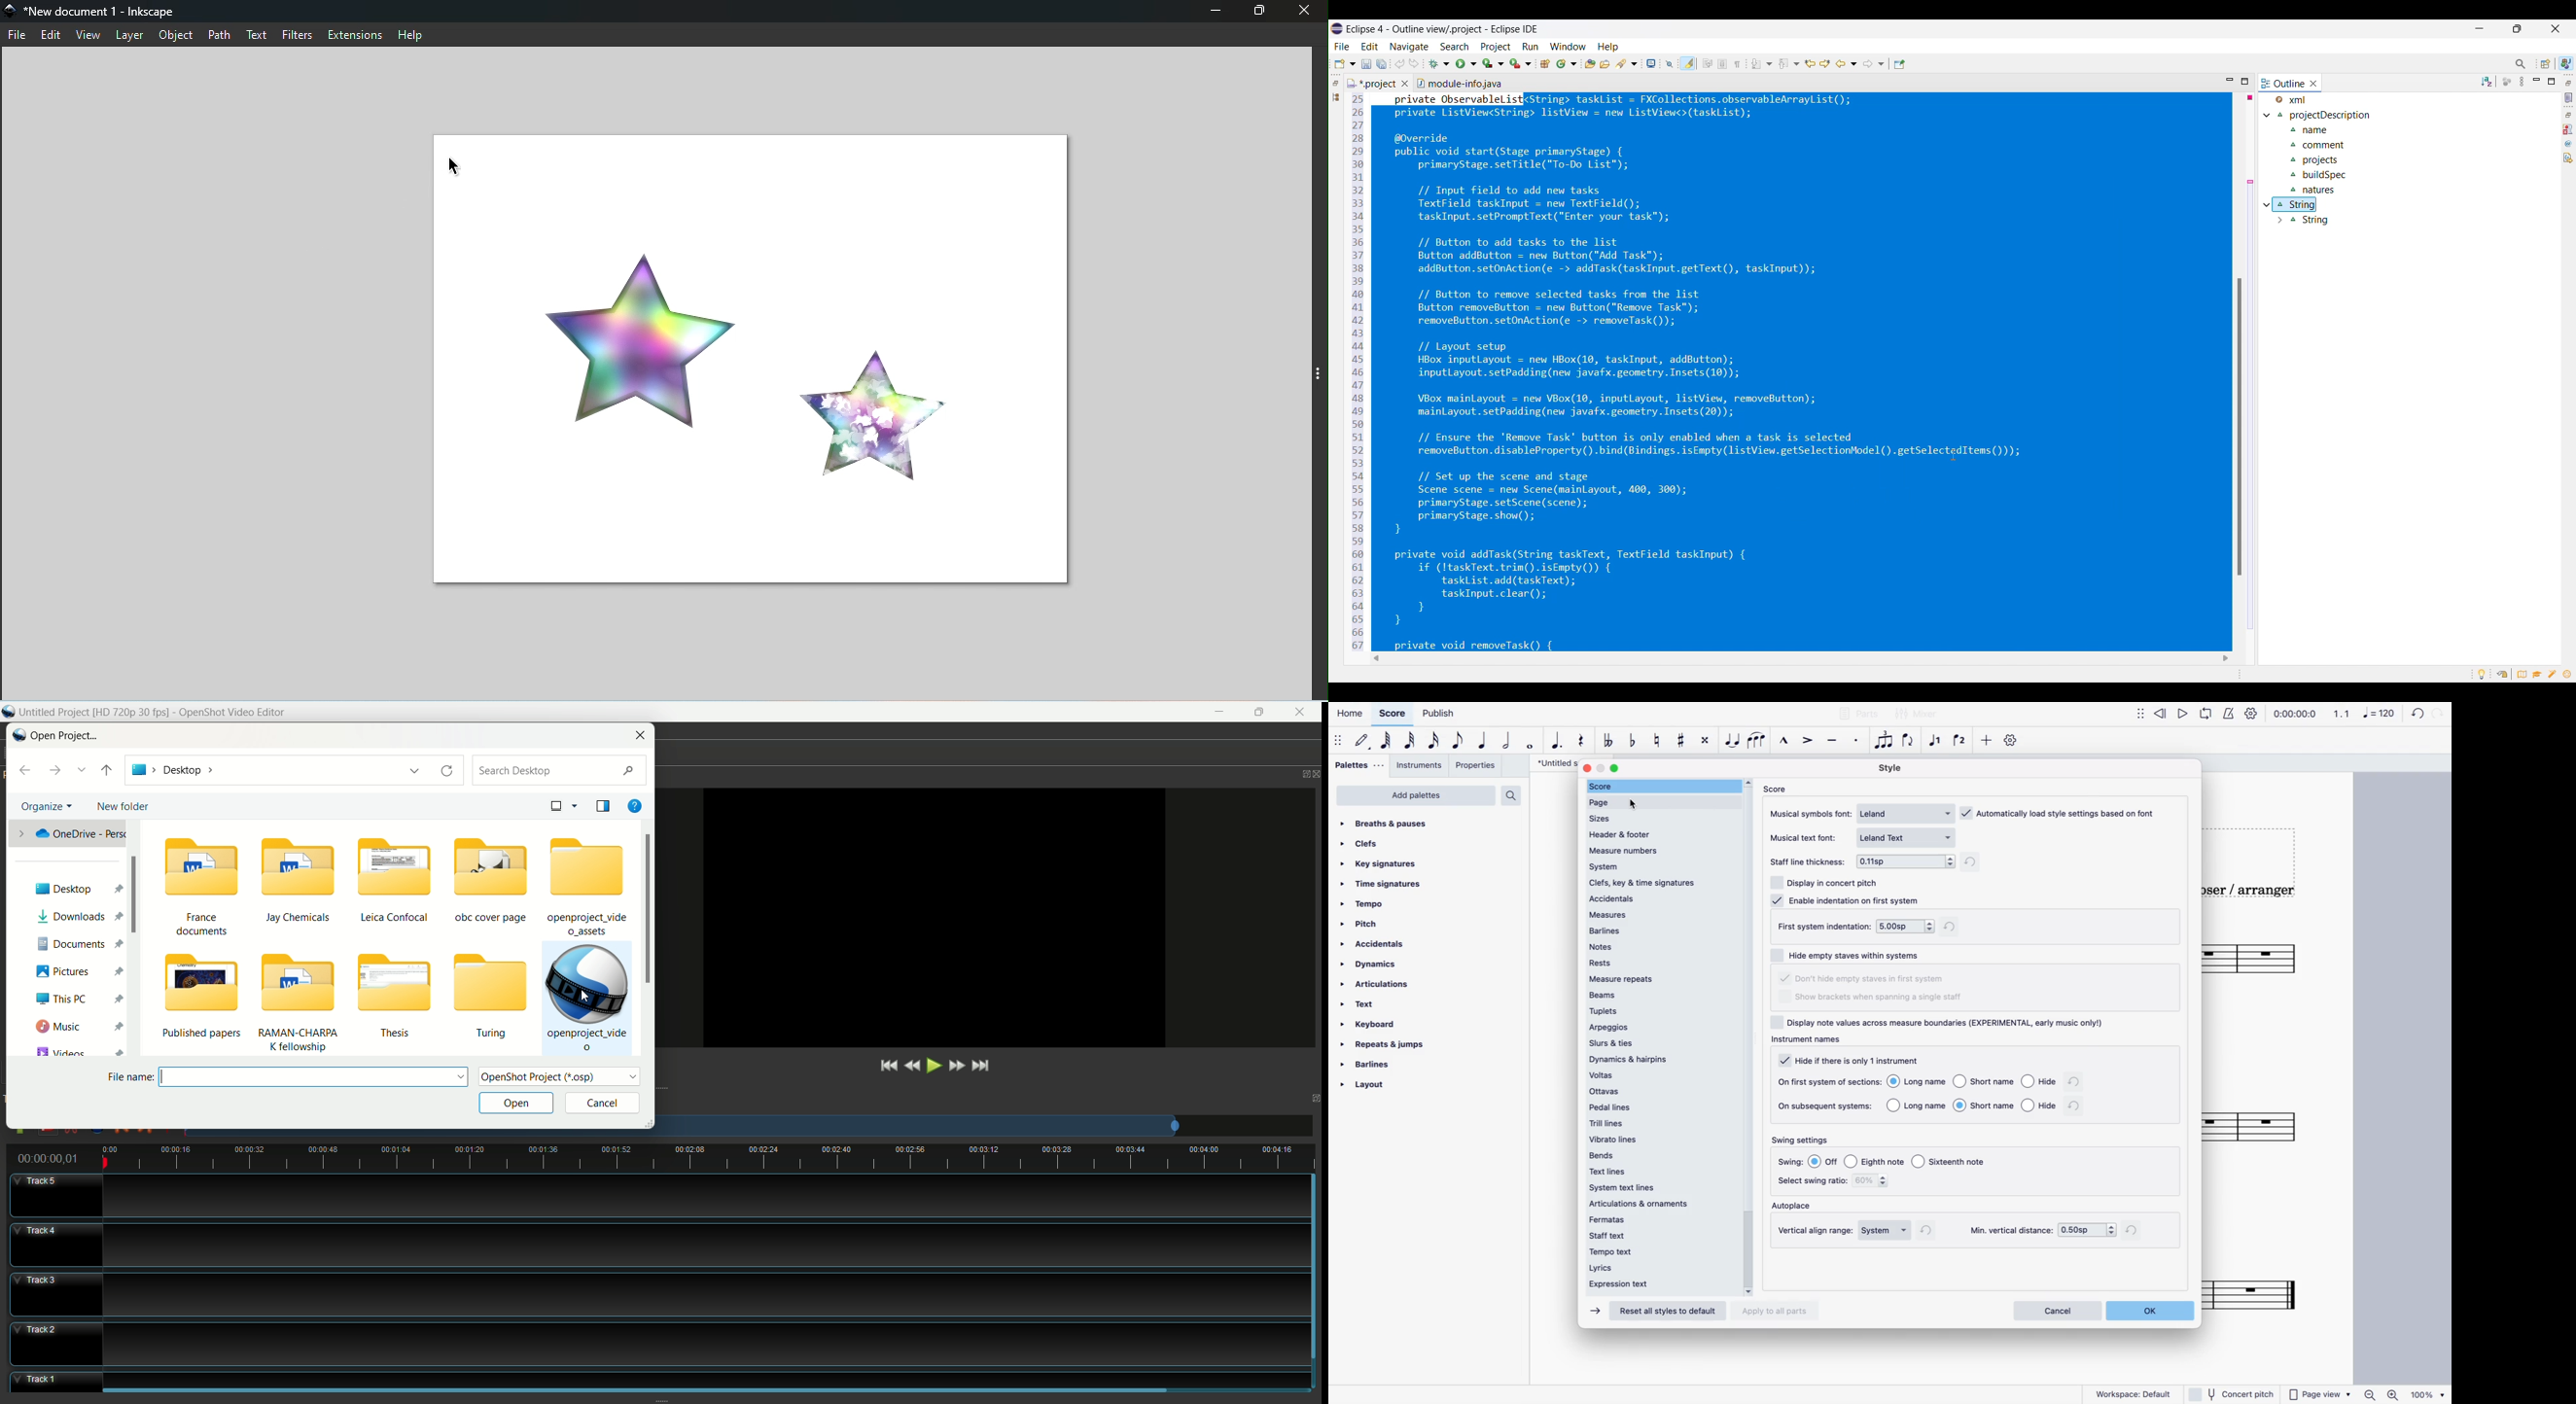 This screenshot has height=1428, width=2576. What do you see at coordinates (489, 997) in the screenshot?
I see `Turing` at bounding box center [489, 997].